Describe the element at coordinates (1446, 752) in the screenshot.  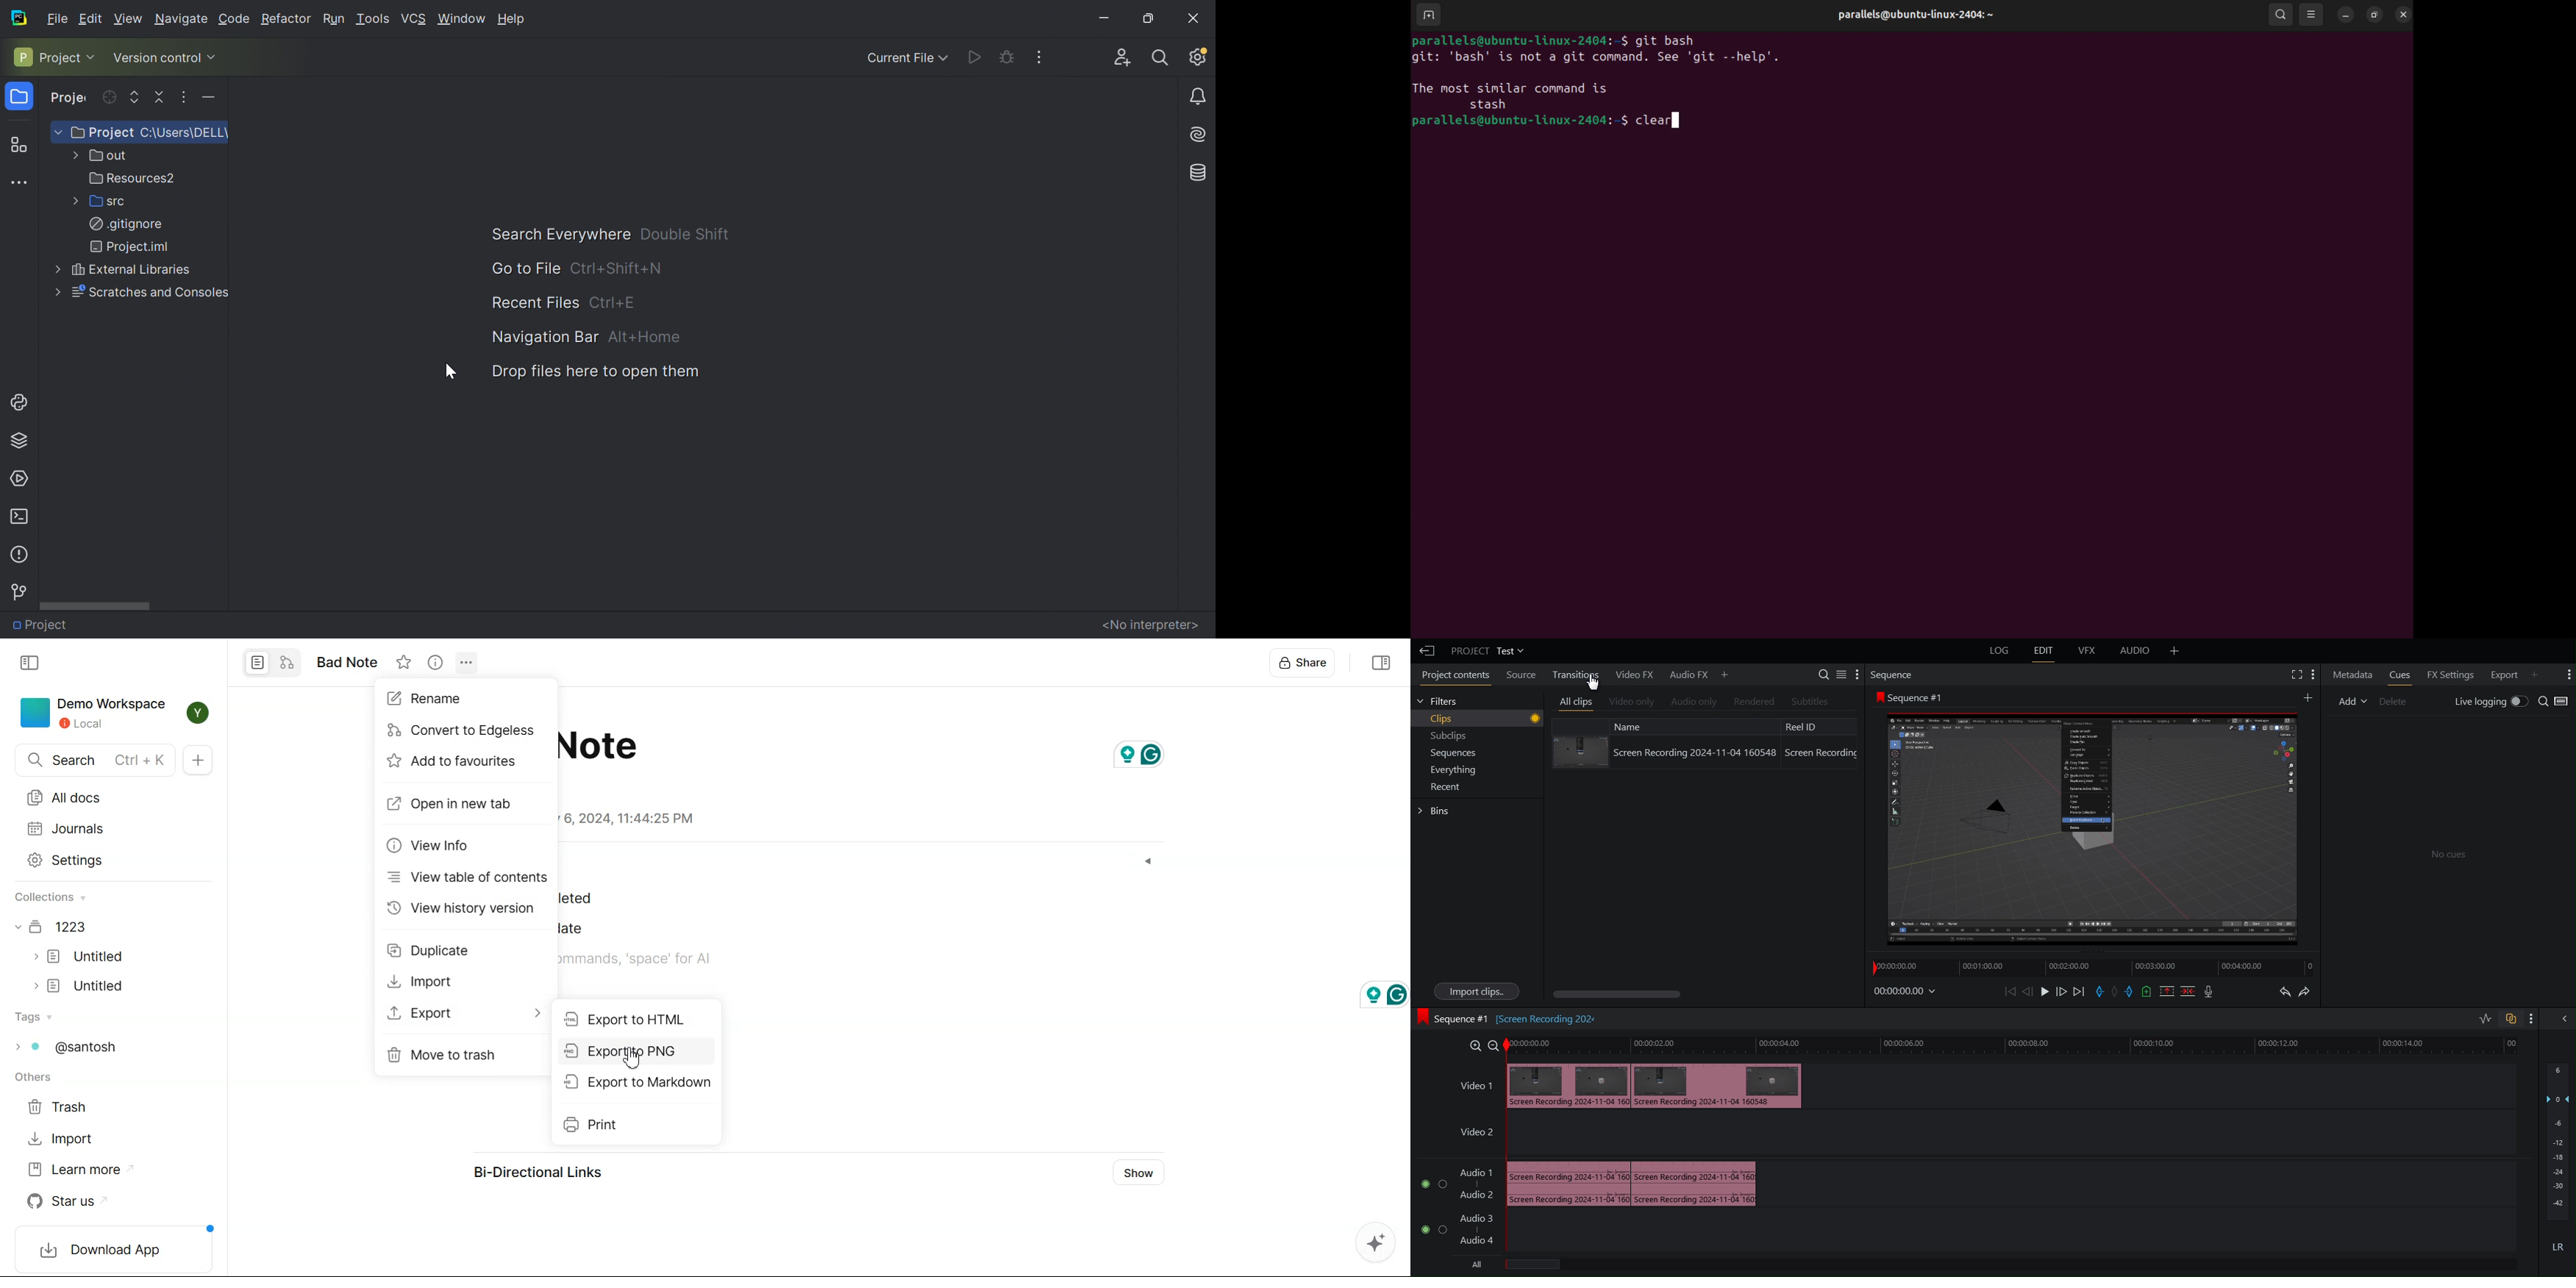
I see `Sequences` at that location.